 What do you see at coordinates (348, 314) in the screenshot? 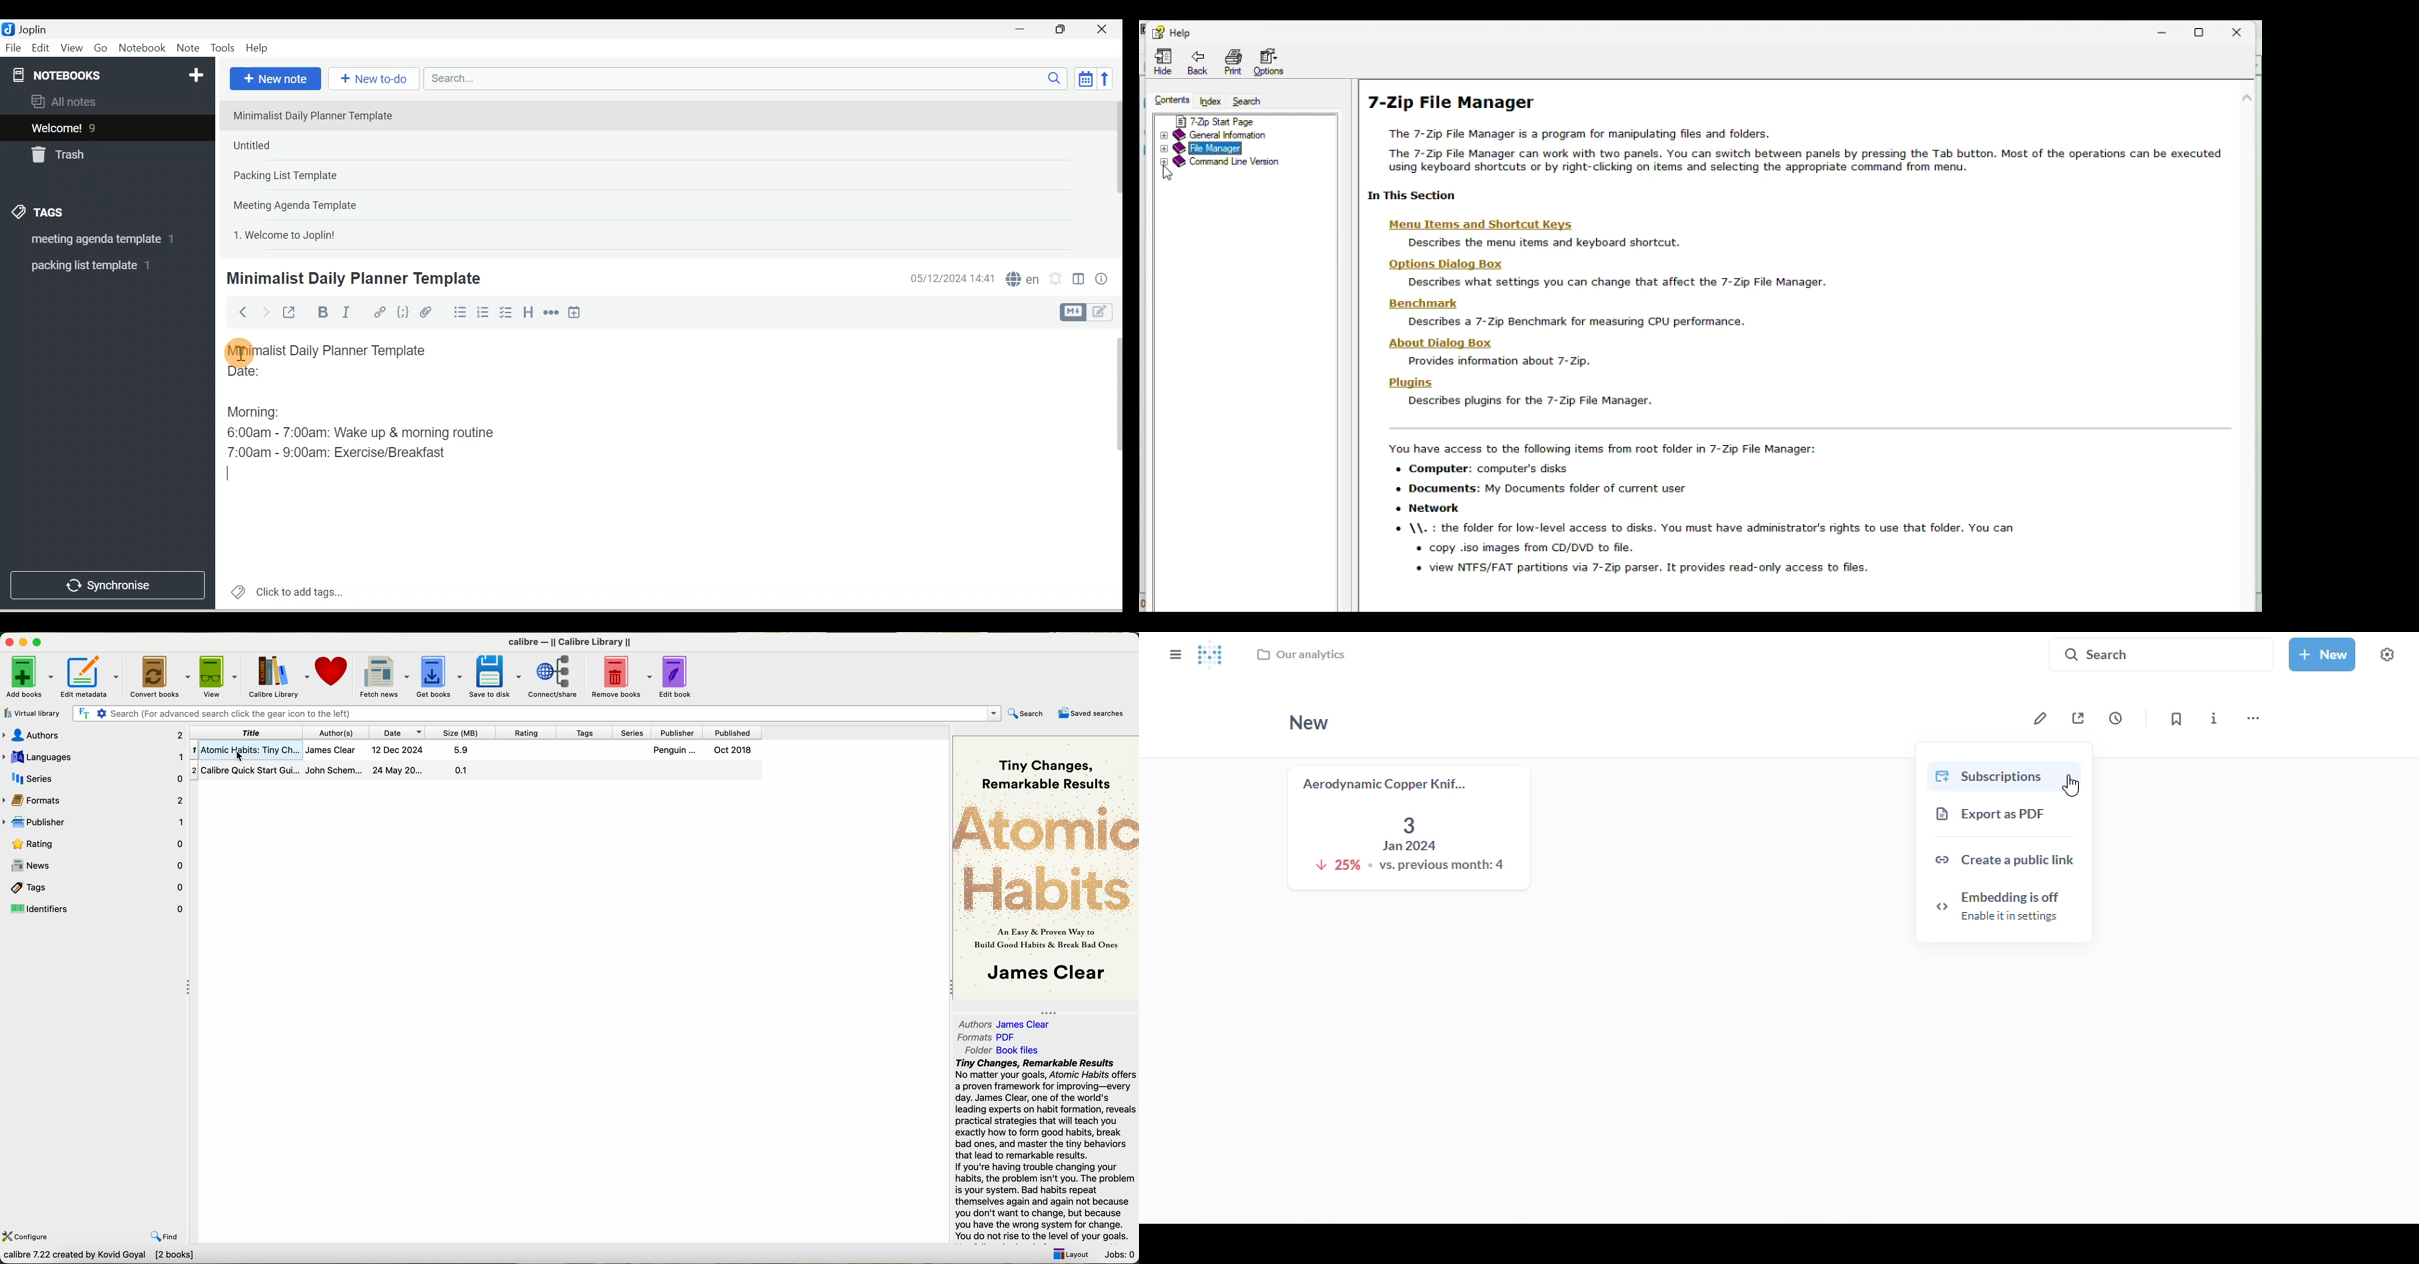
I see `Italic` at bounding box center [348, 314].